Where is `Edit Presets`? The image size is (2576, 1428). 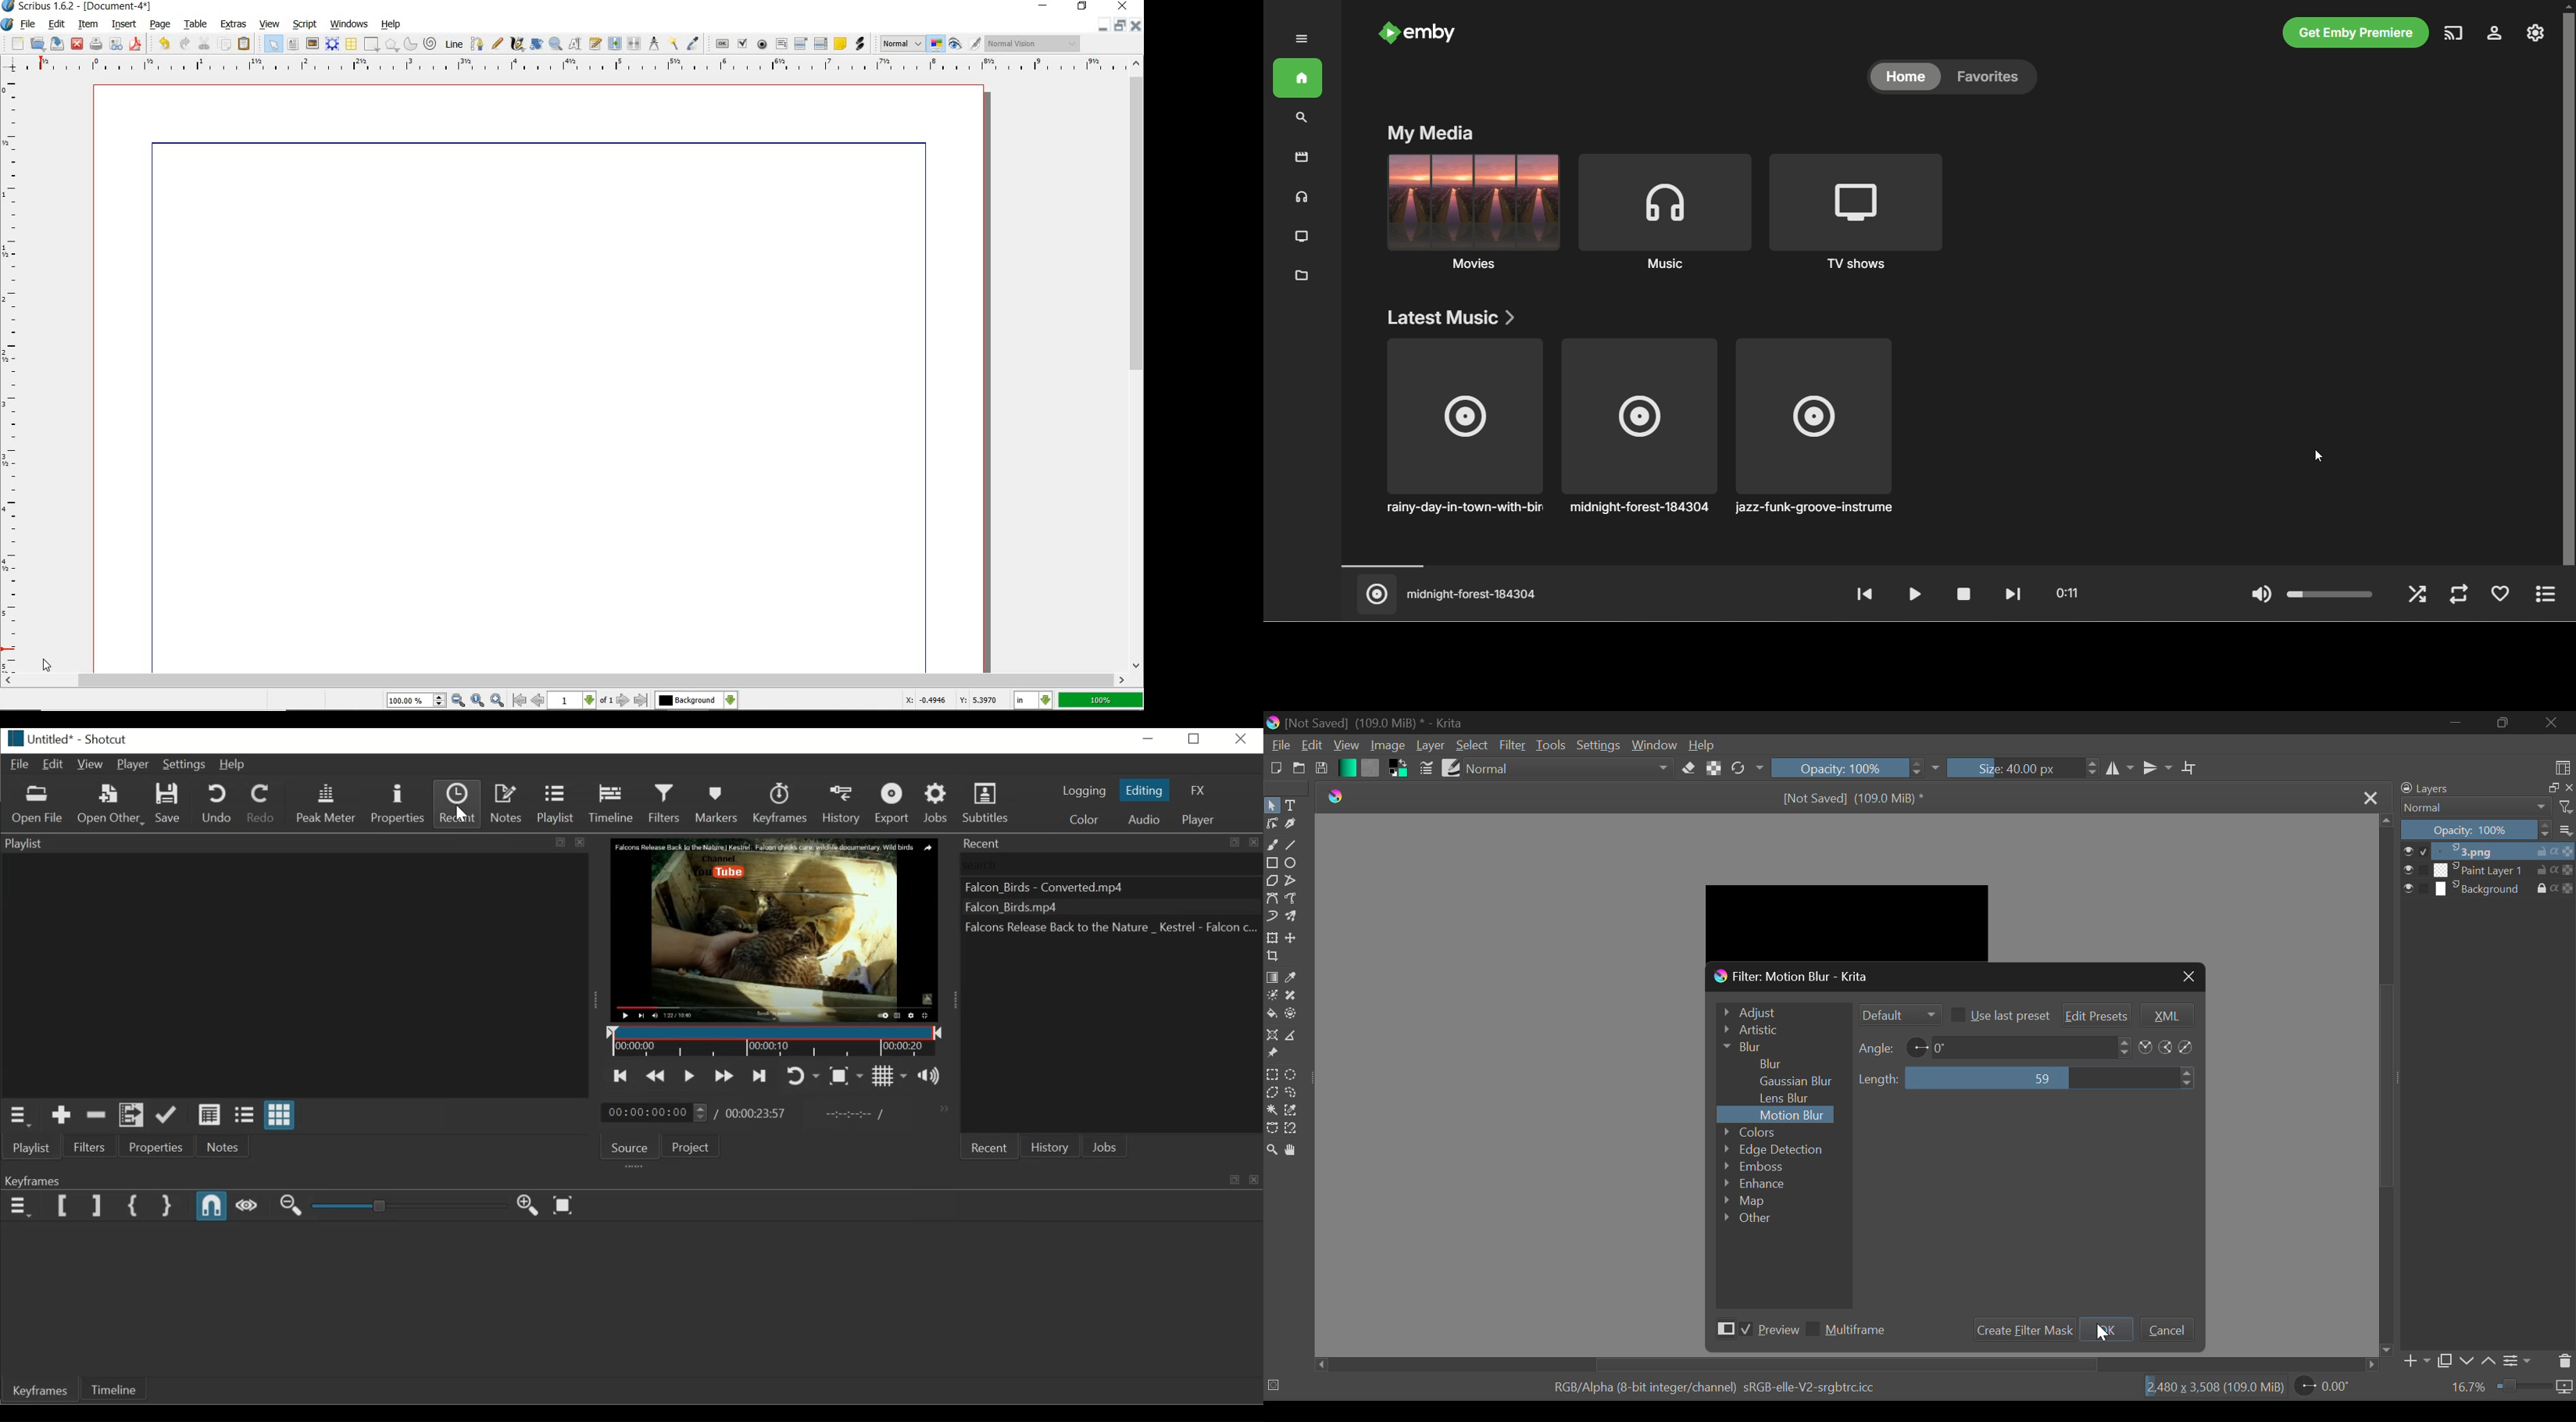 Edit Presets is located at coordinates (2097, 1014).